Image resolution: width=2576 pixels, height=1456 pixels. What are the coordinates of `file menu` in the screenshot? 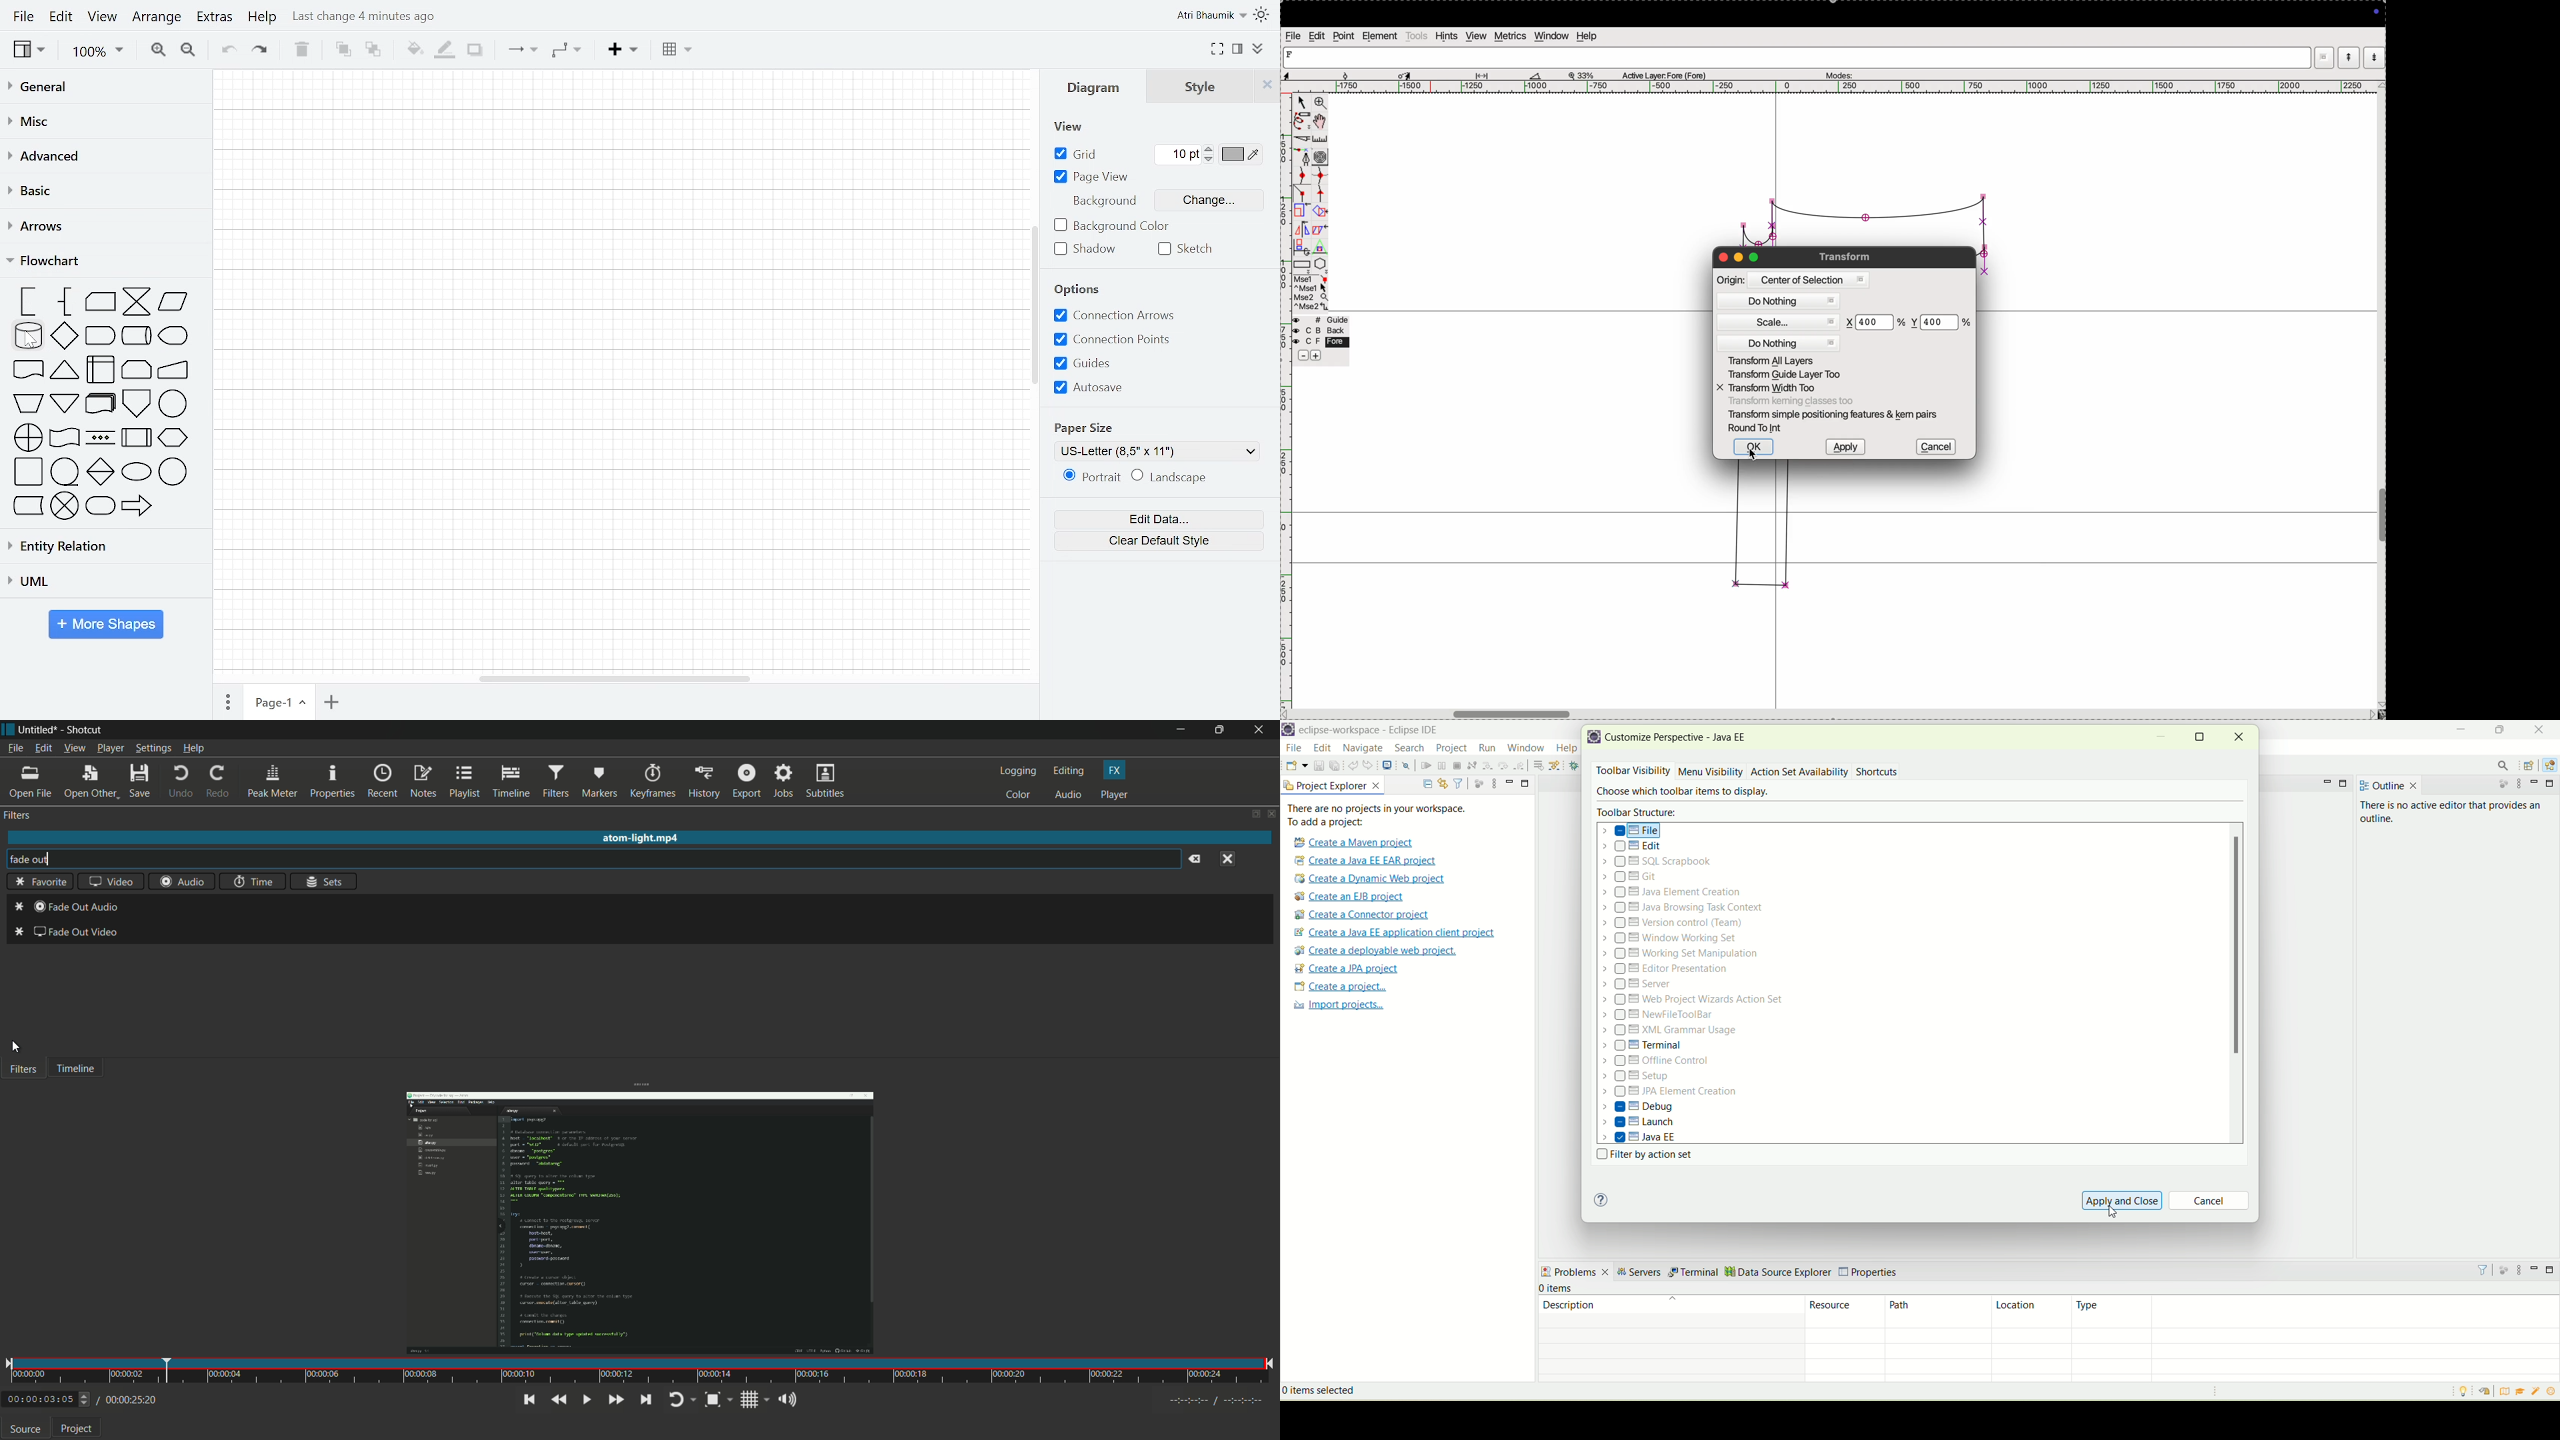 It's located at (15, 748).